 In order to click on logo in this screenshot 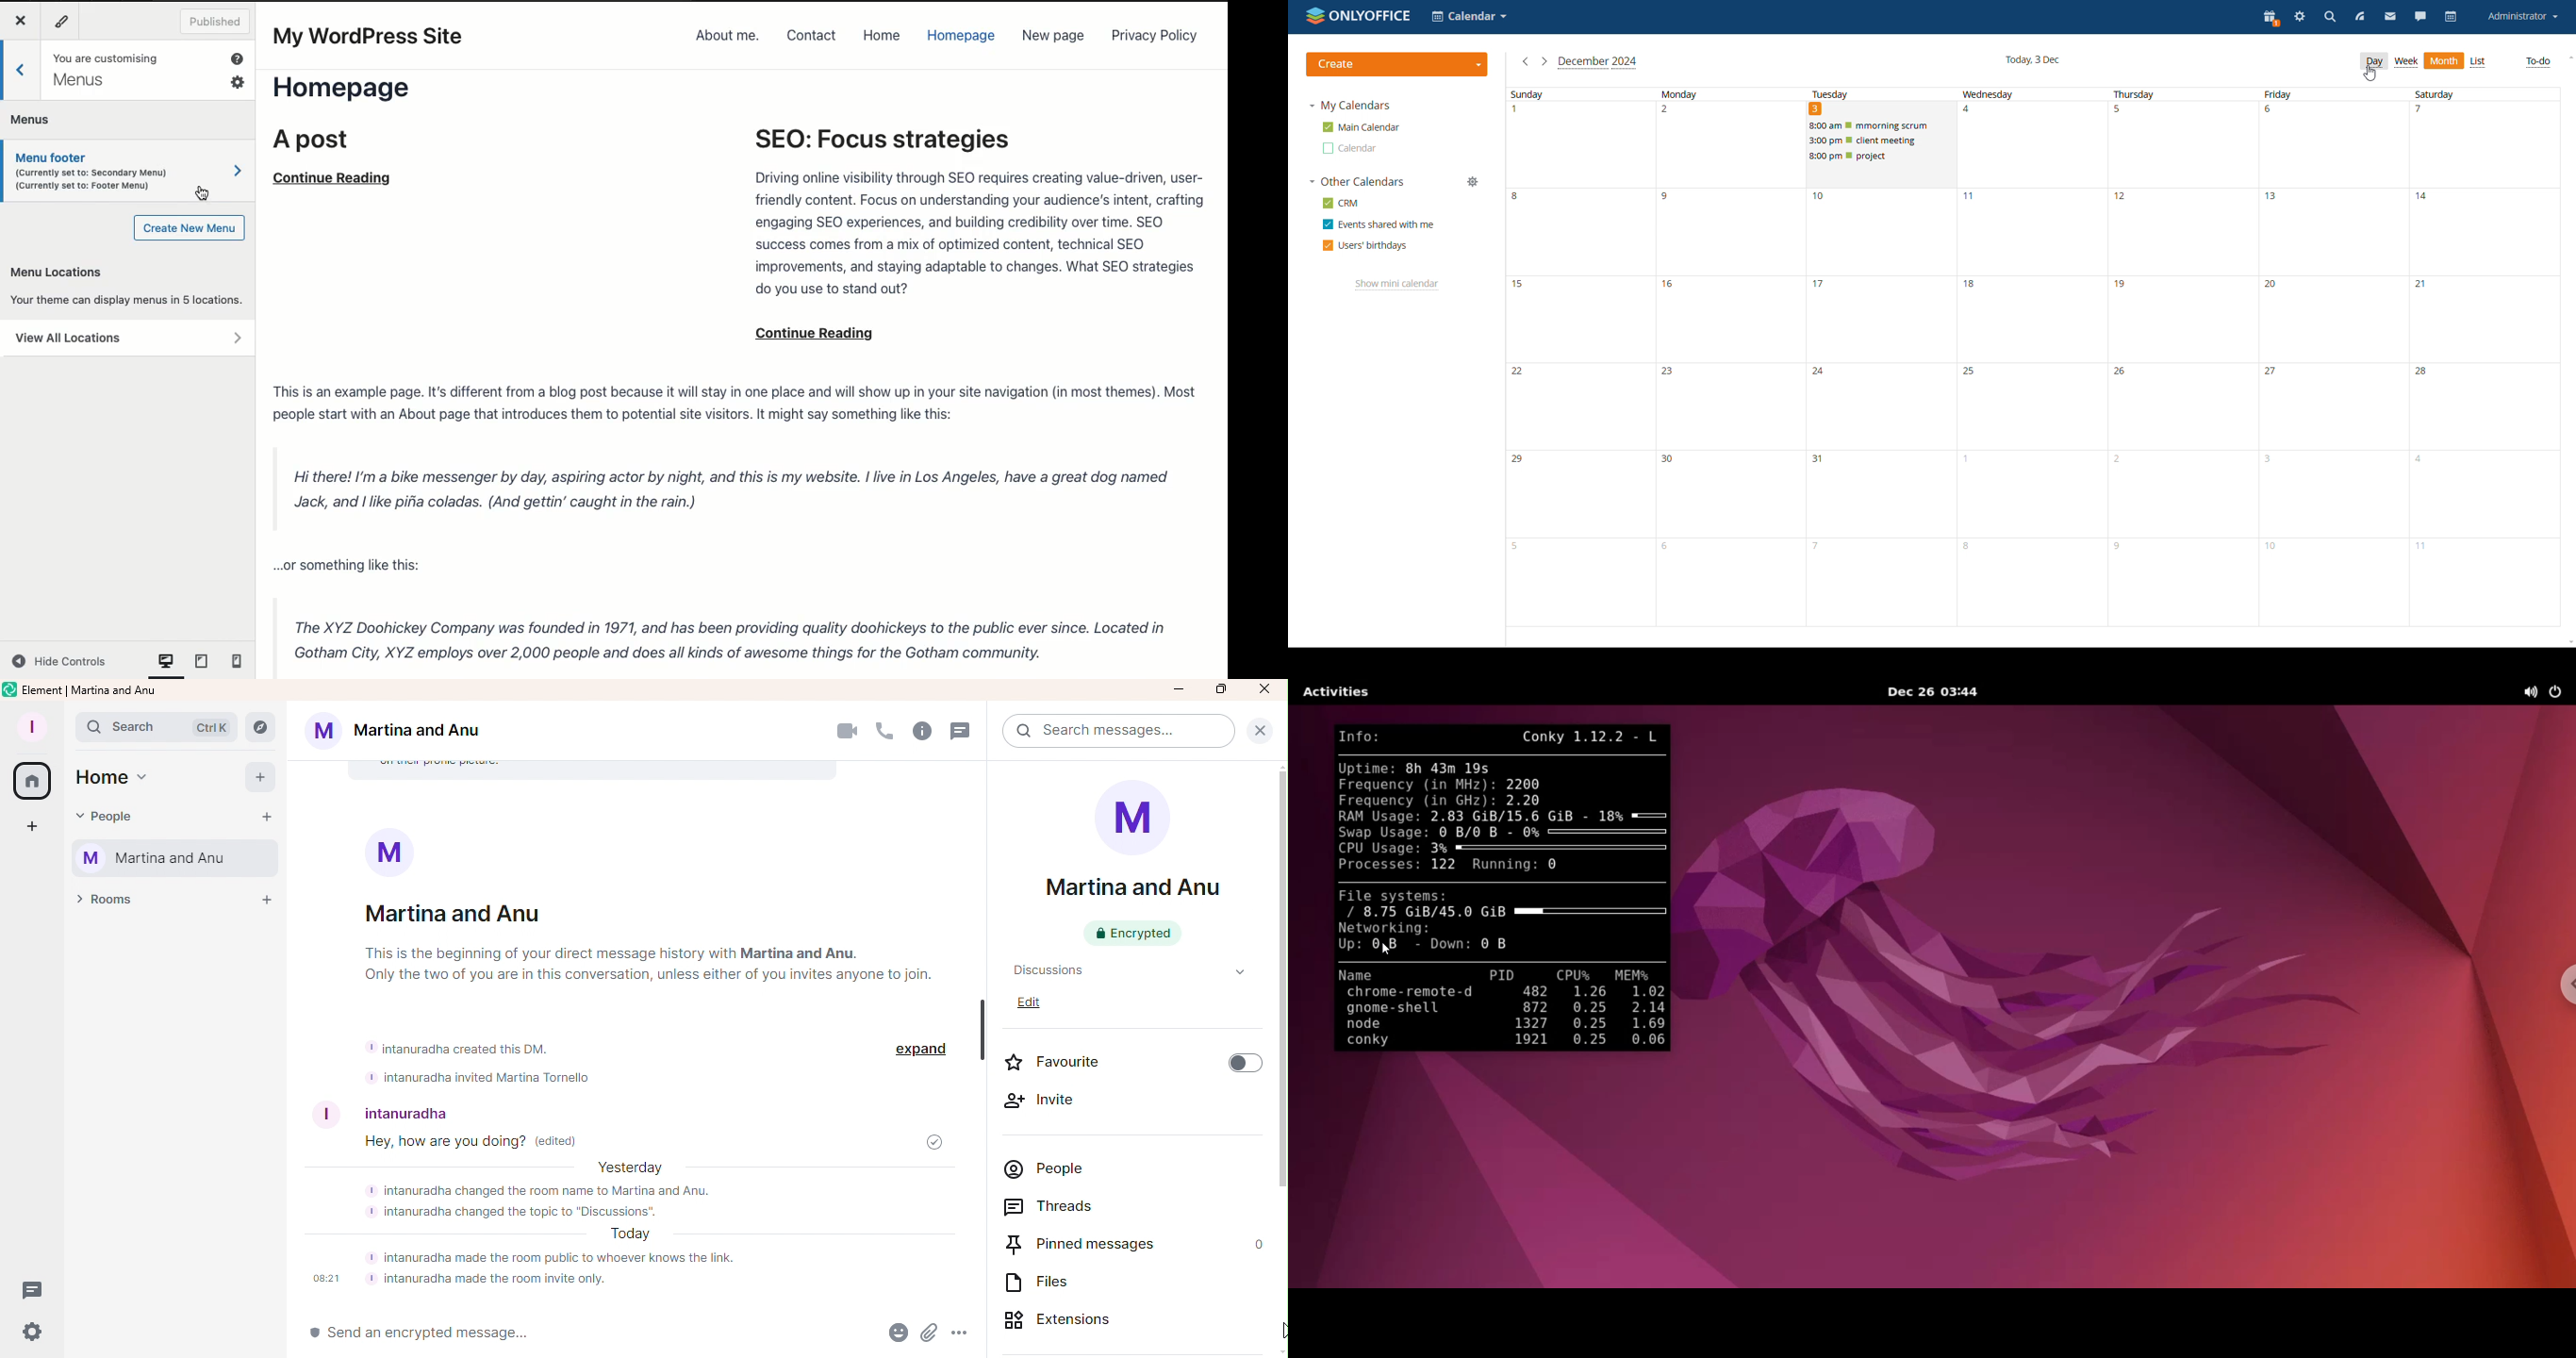, I will do `click(1358, 15)`.